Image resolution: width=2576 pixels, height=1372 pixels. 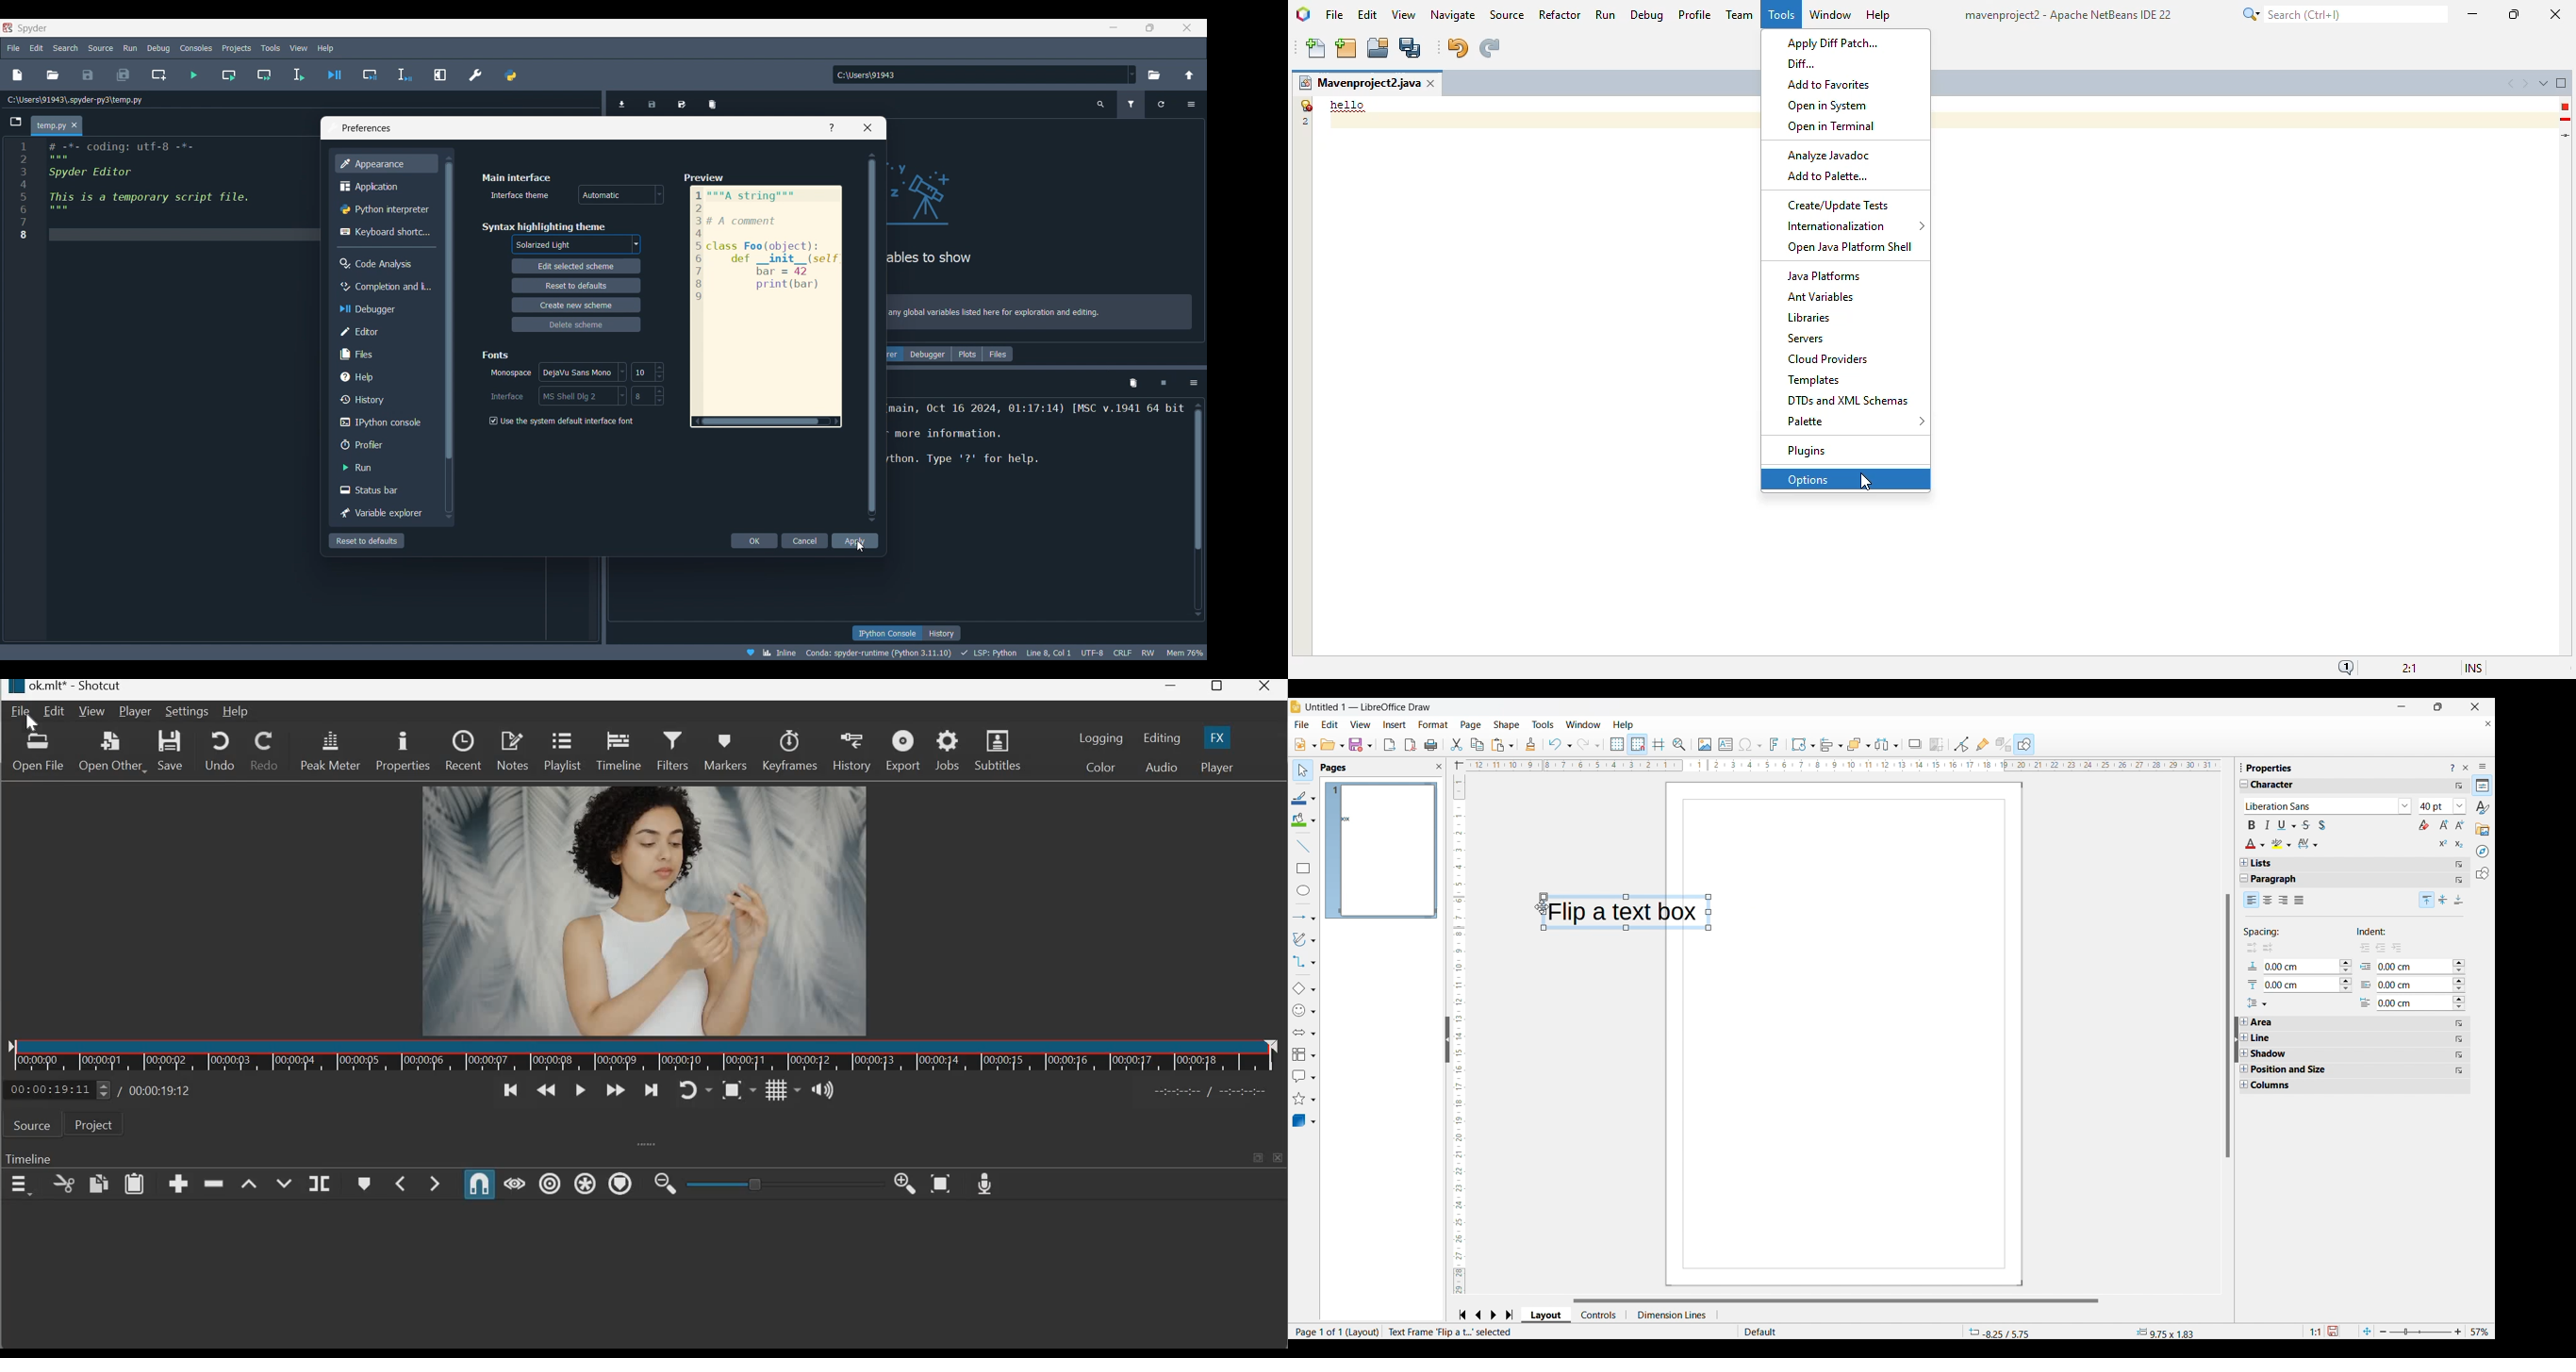 What do you see at coordinates (993, 216) in the screenshot?
I see `variable explorer pane` at bounding box center [993, 216].